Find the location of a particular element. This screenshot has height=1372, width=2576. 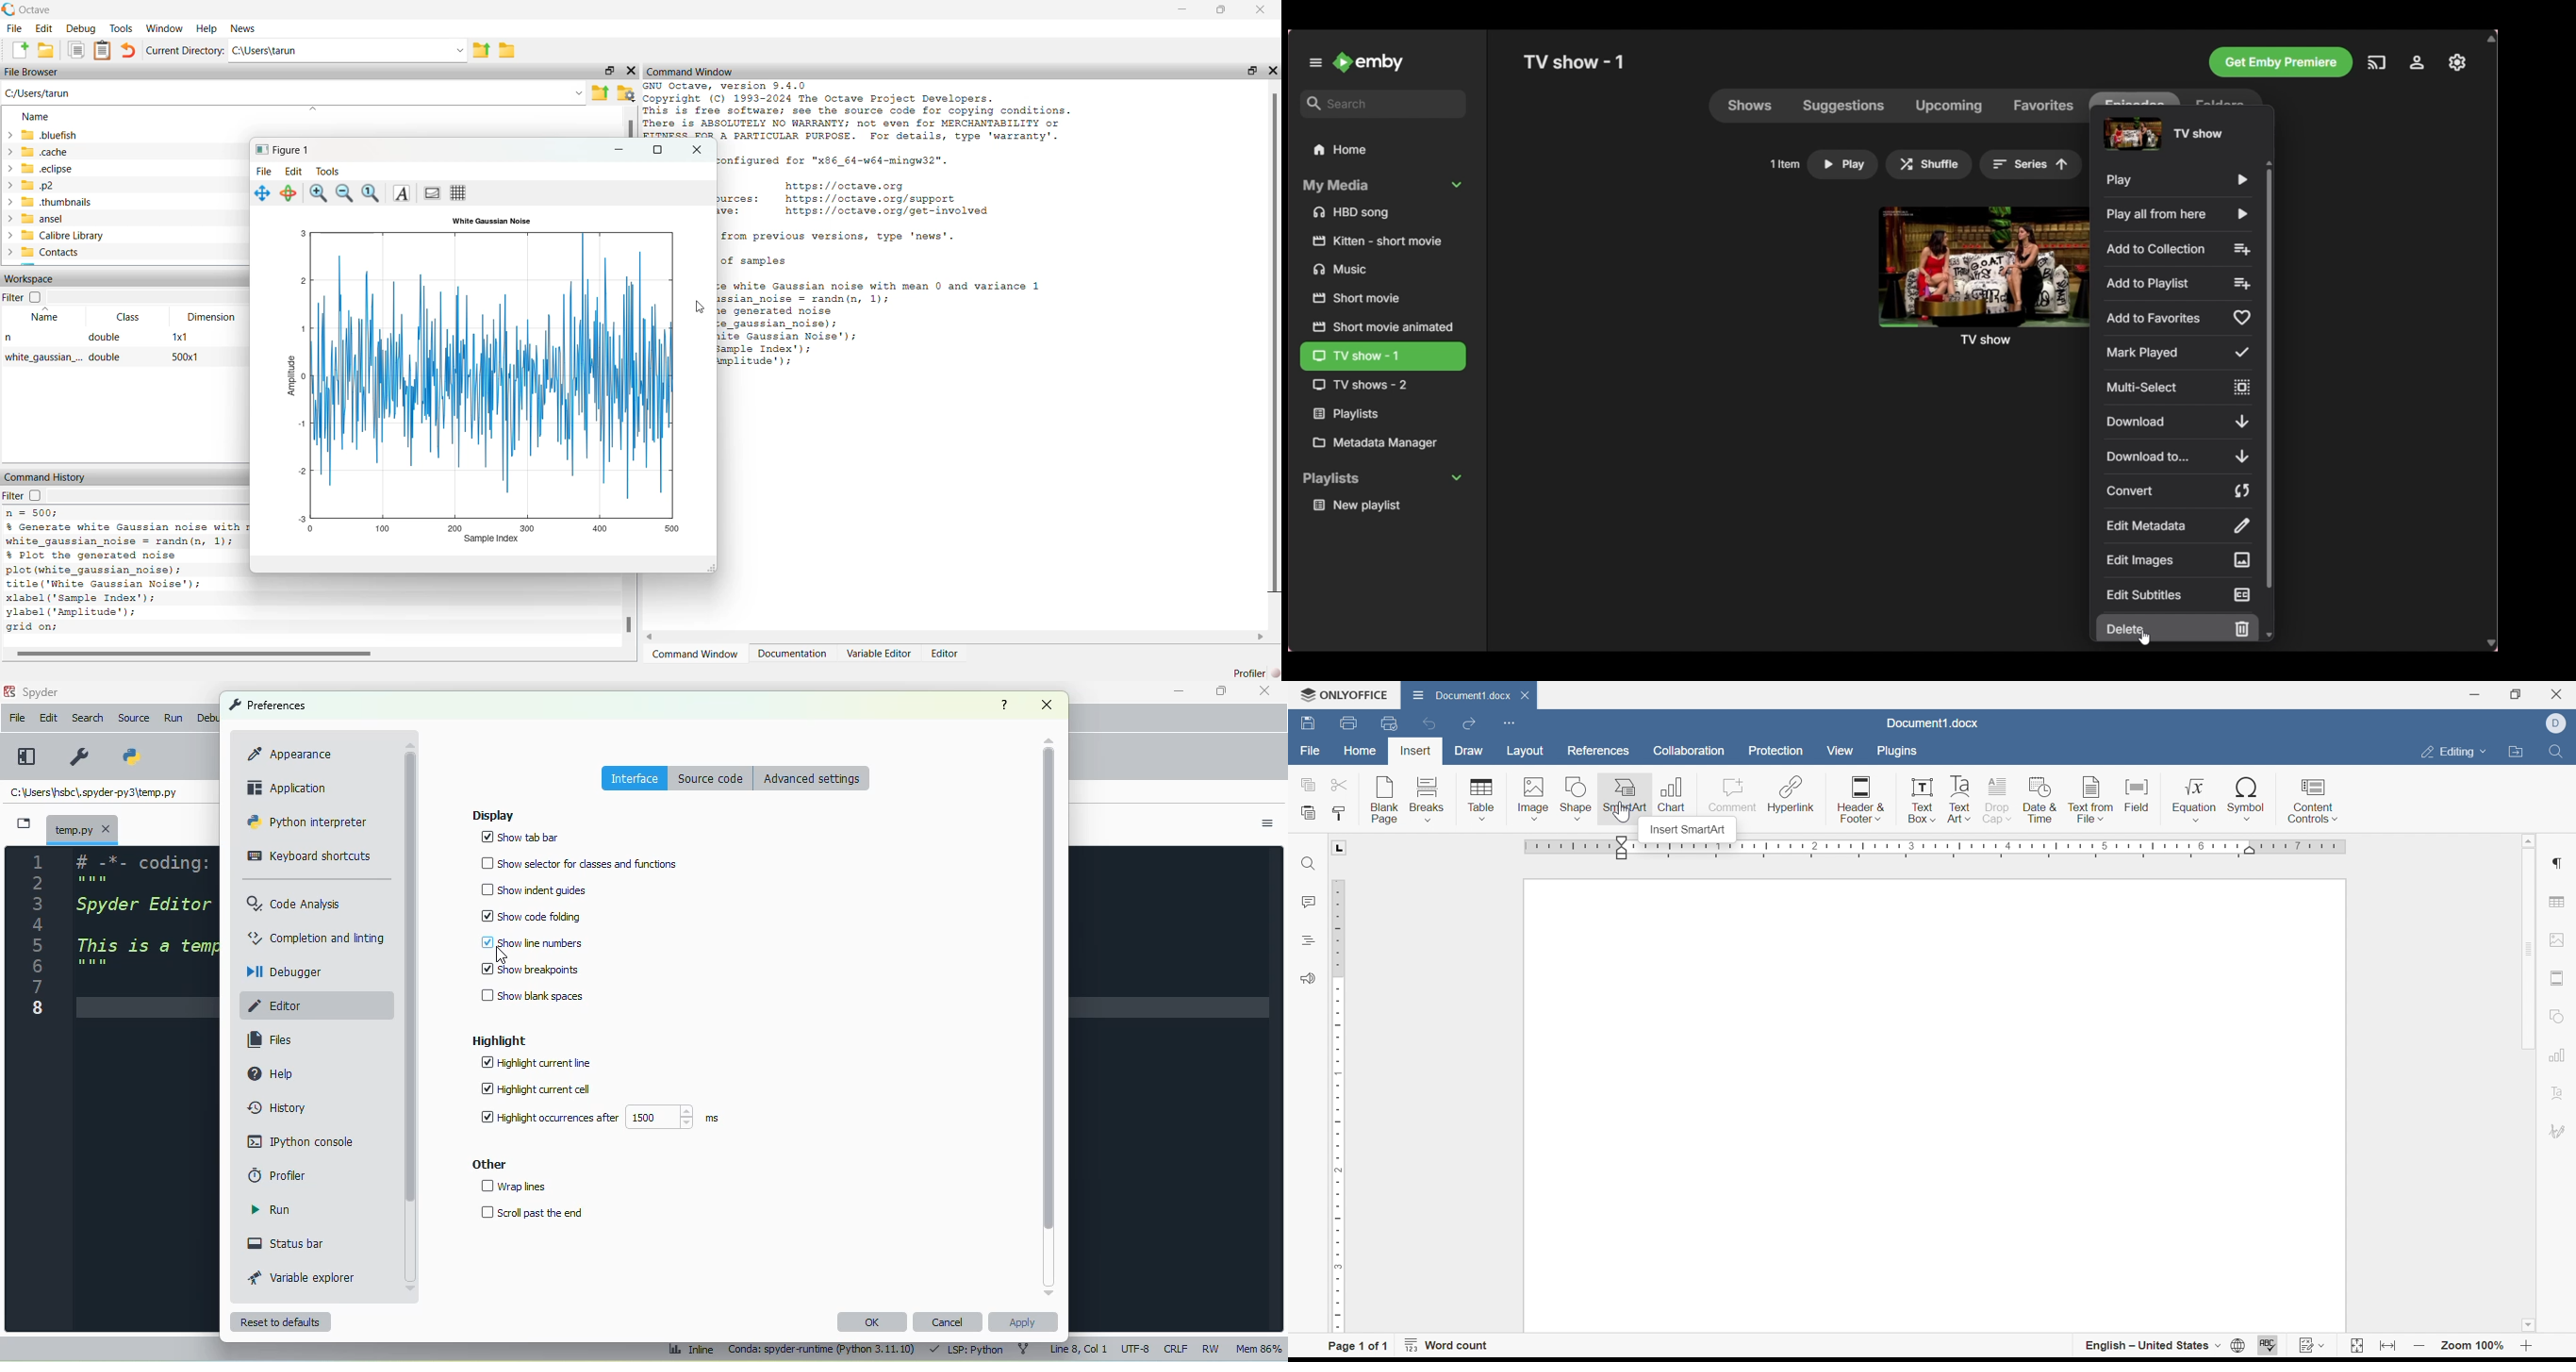

Header & Footer is located at coordinates (1861, 800).